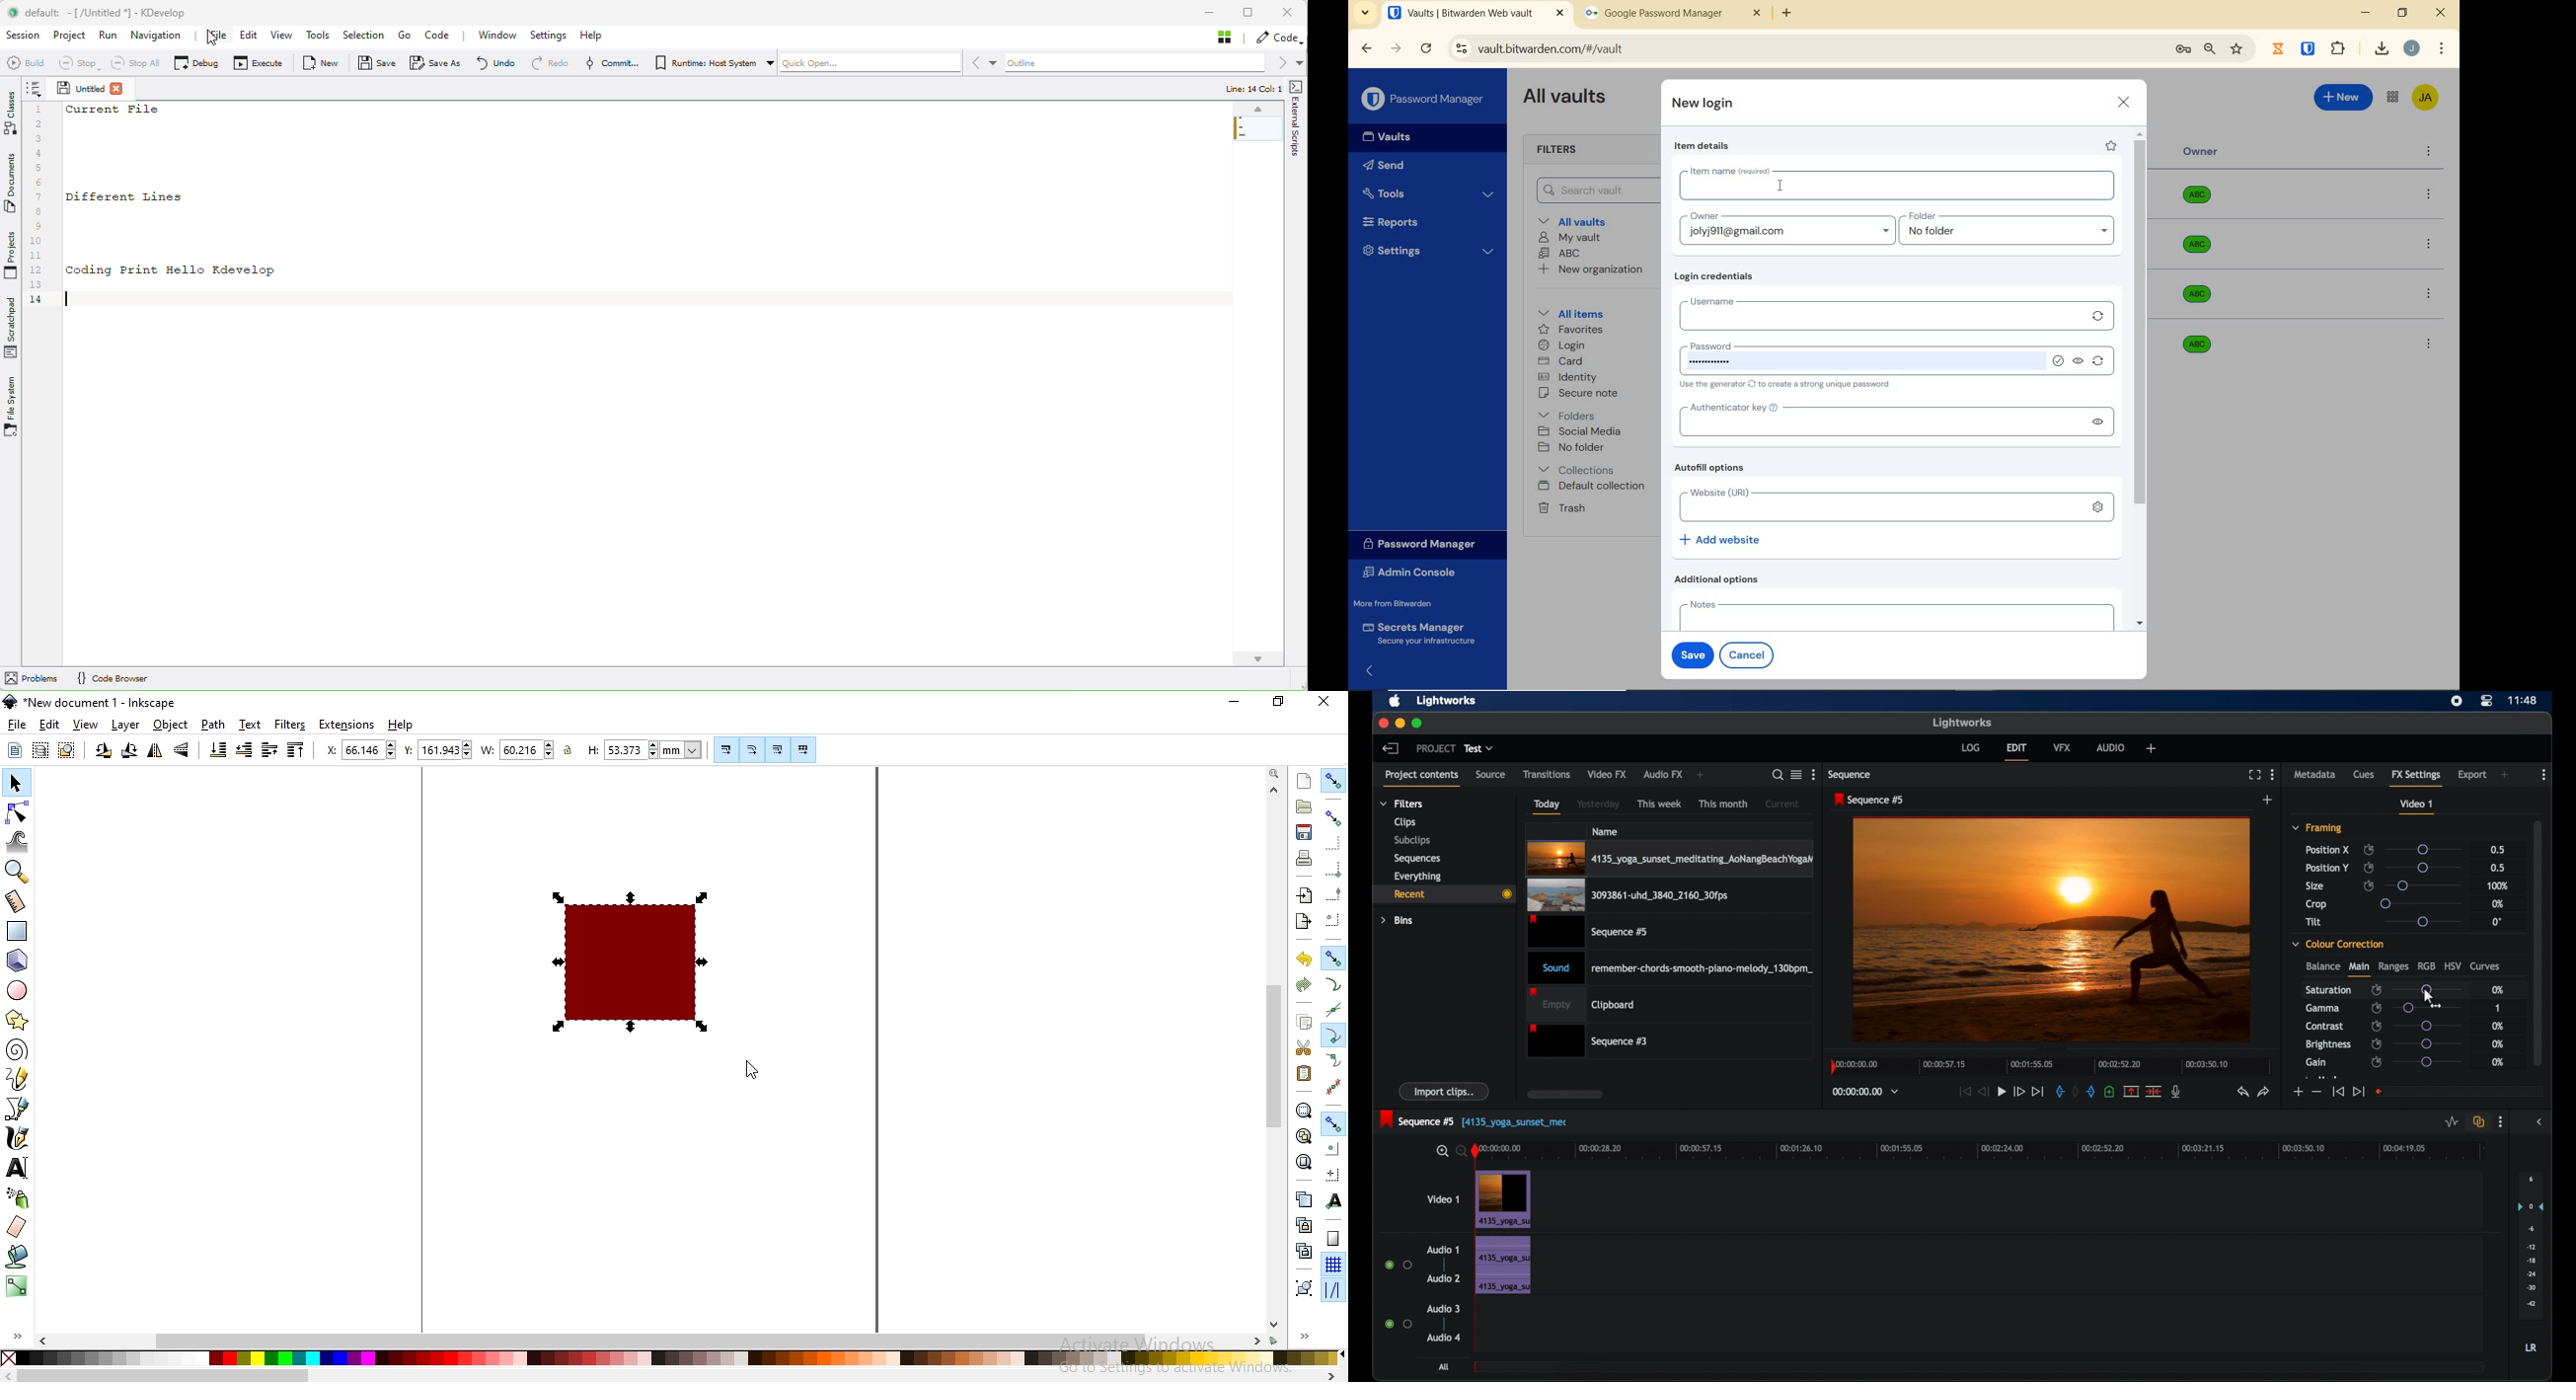  Describe the element at coordinates (1723, 804) in the screenshot. I see `this month` at that location.